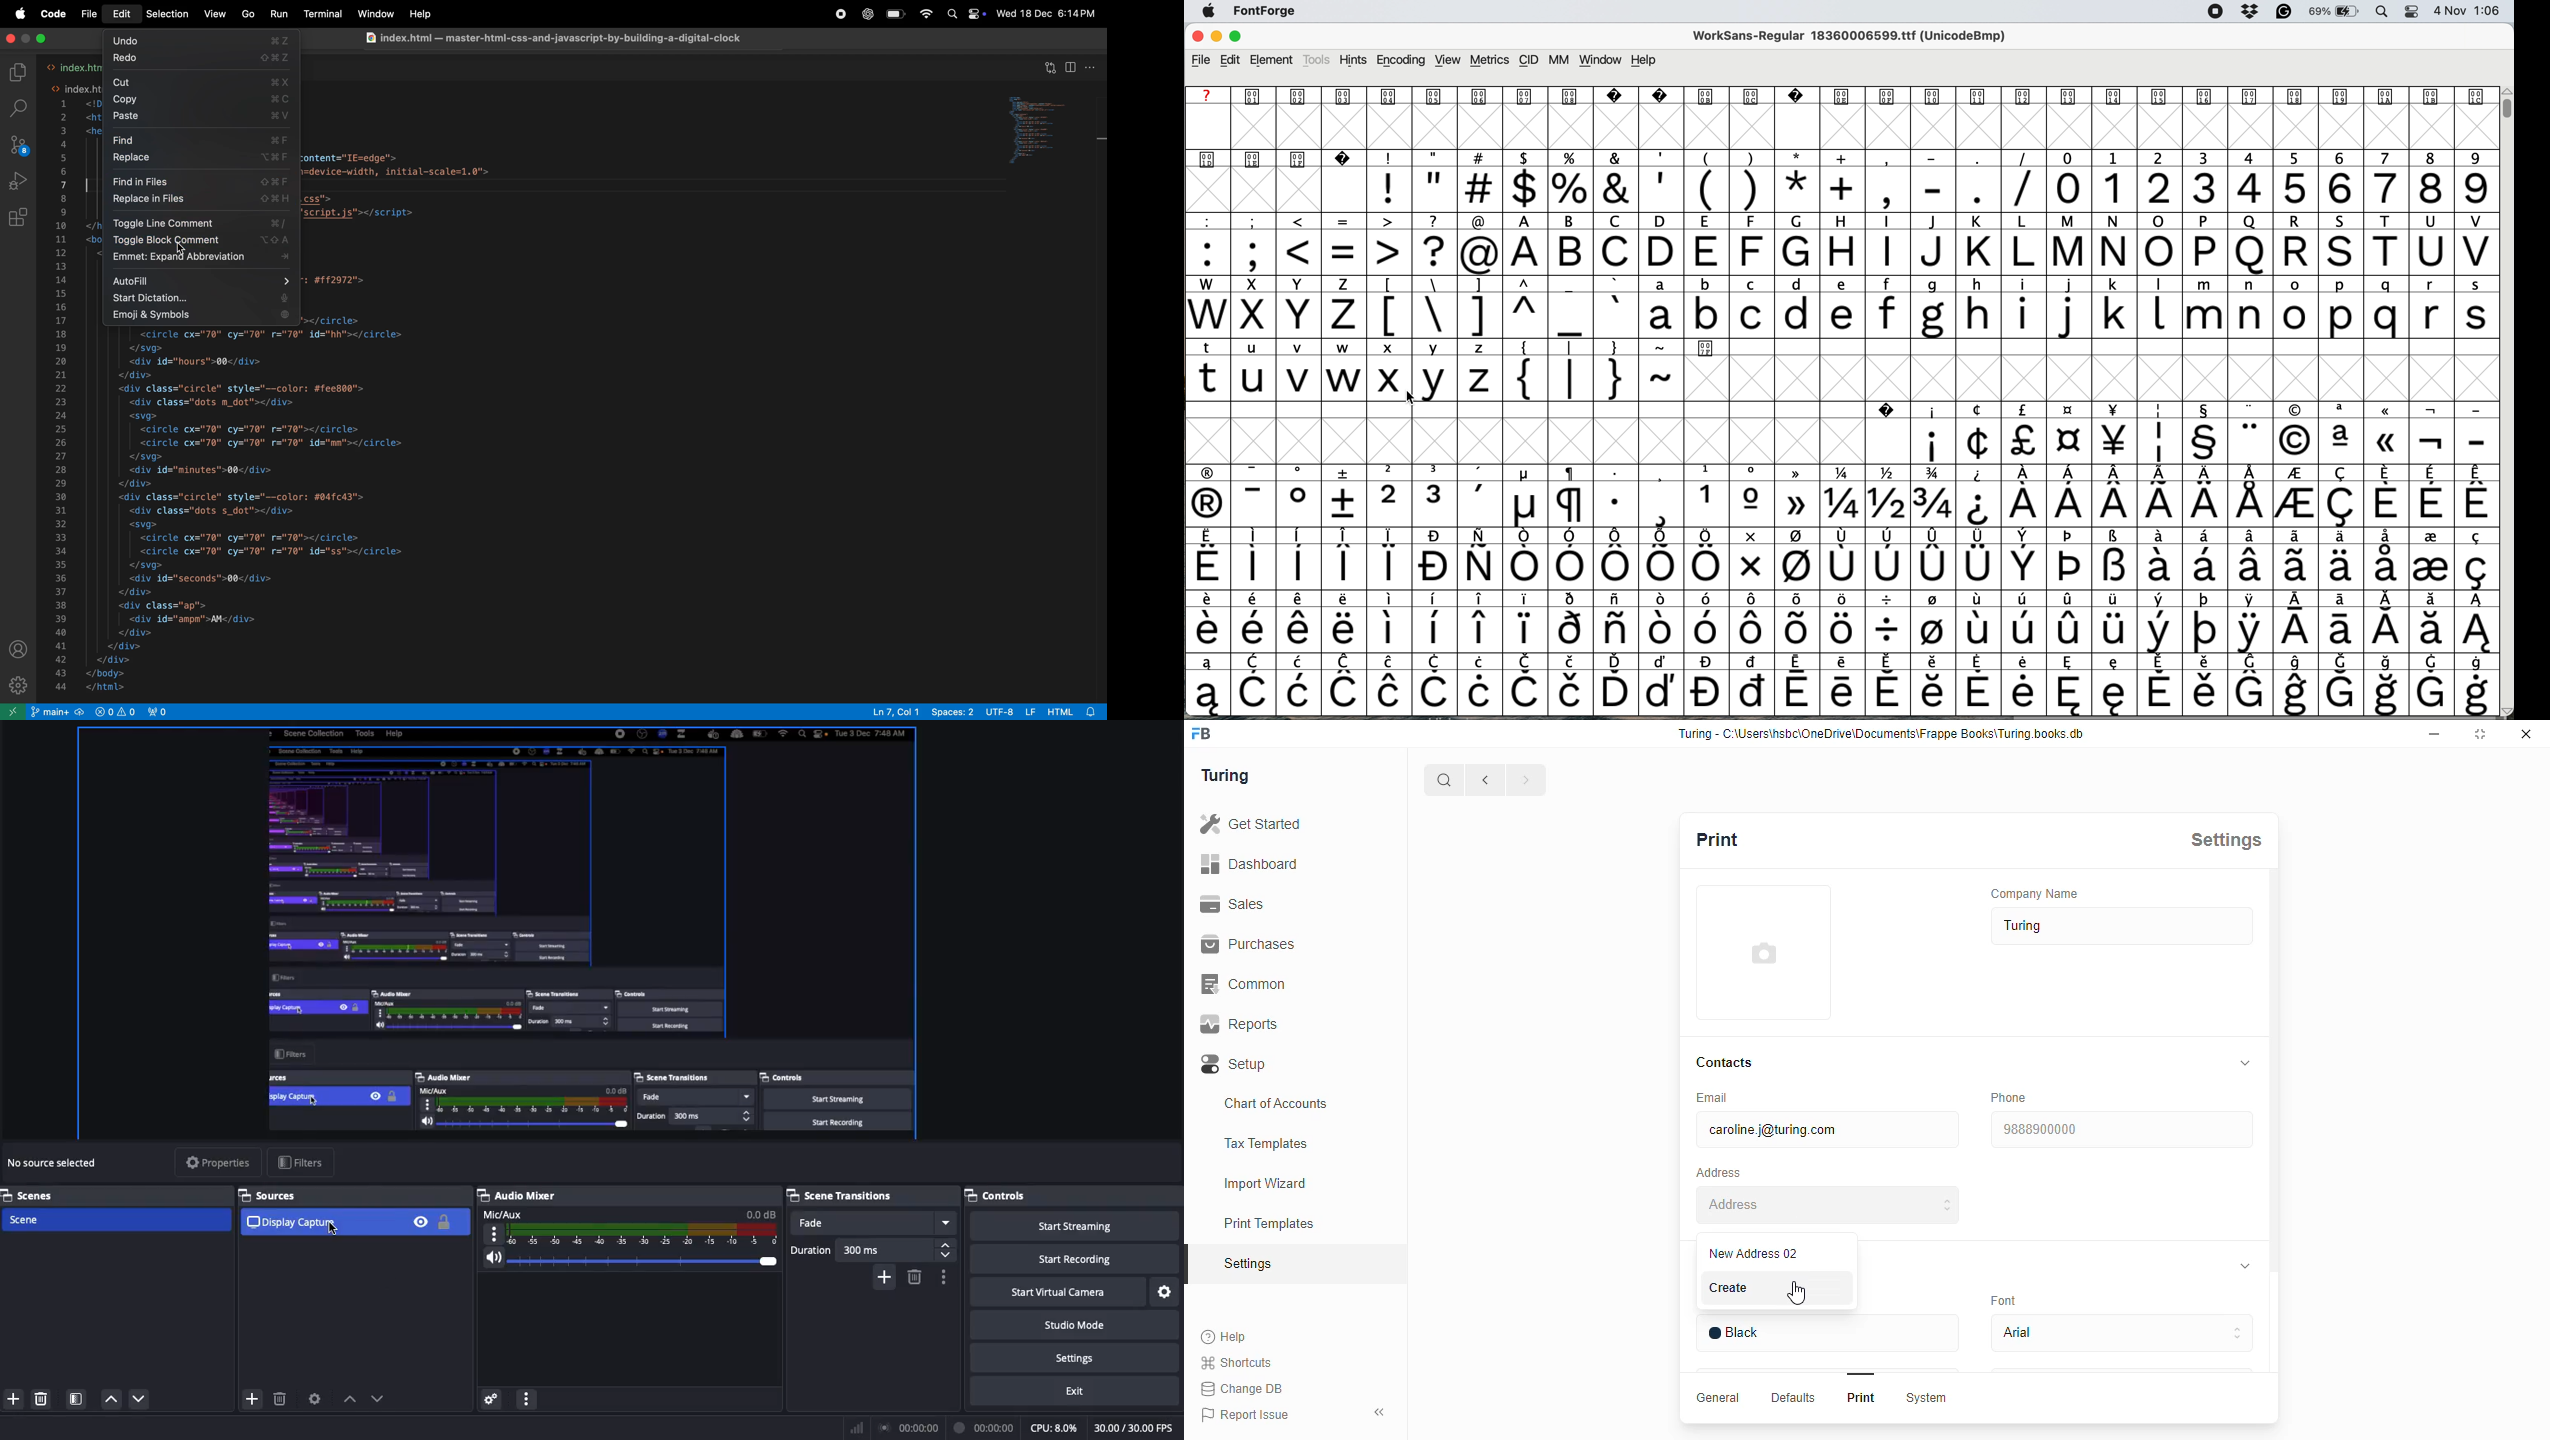  What do you see at coordinates (1280, 192) in the screenshot?
I see `glyph grid` at bounding box center [1280, 192].